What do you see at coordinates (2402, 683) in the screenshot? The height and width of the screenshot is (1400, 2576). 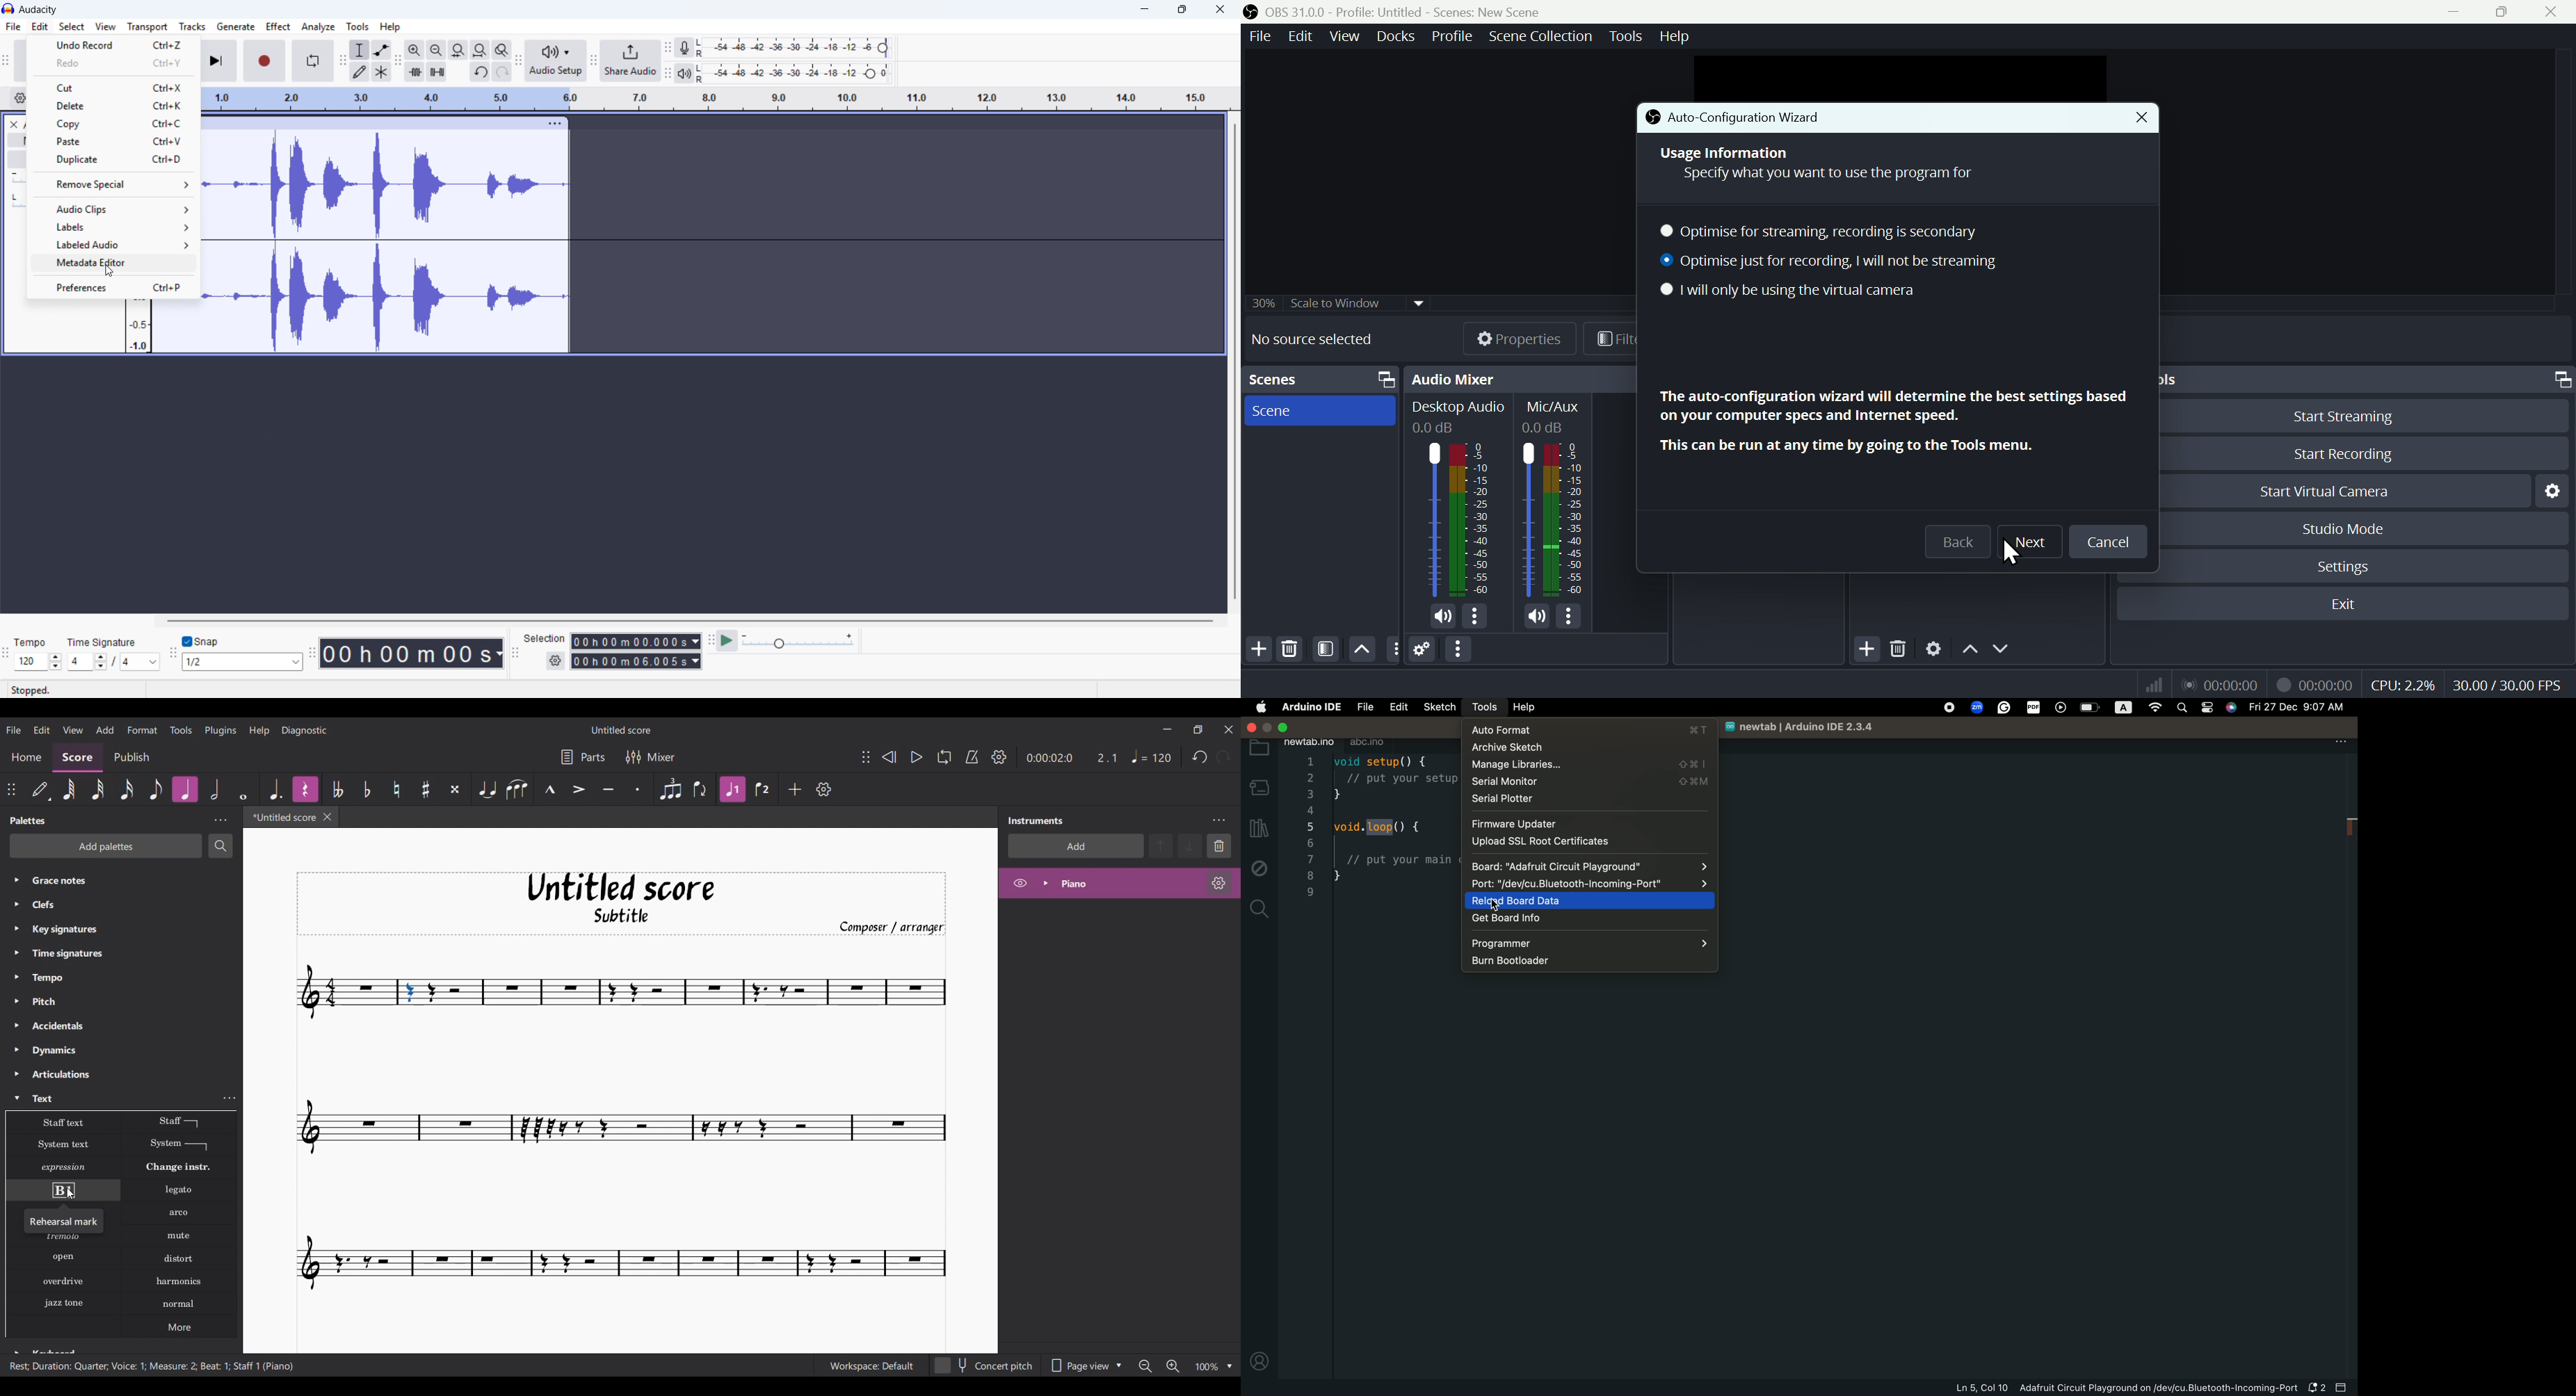 I see `CPU` at bounding box center [2402, 683].